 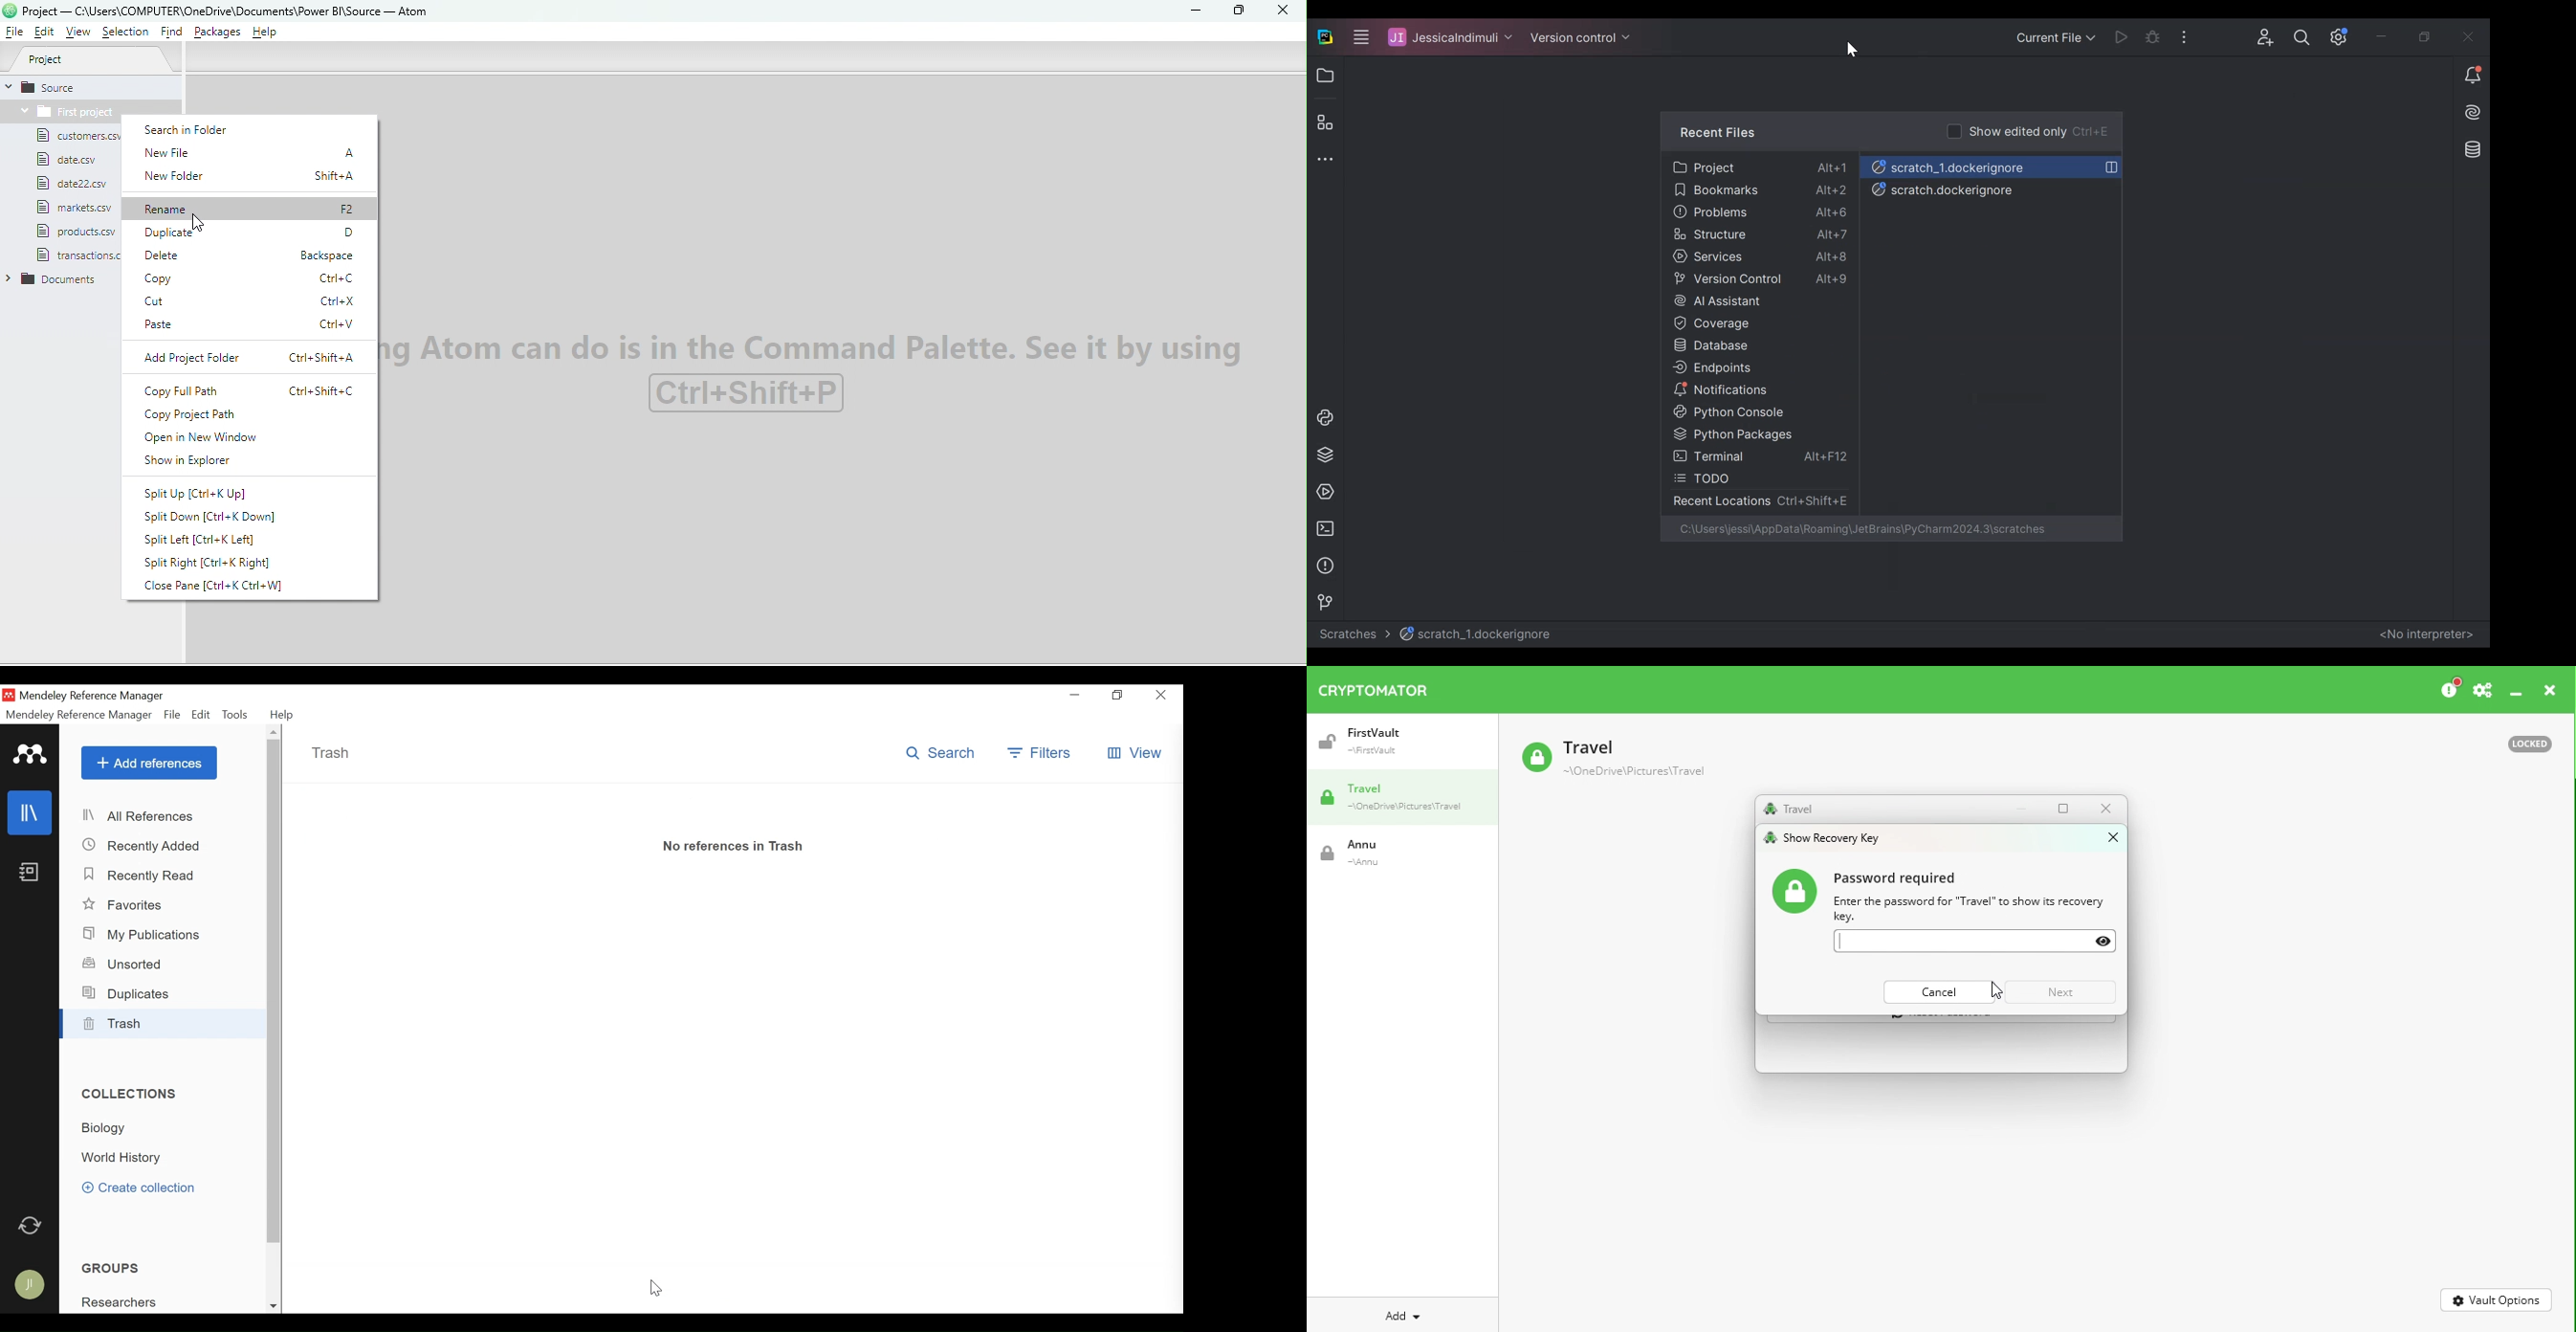 I want to click on Folder, so click(x=64, y=111).